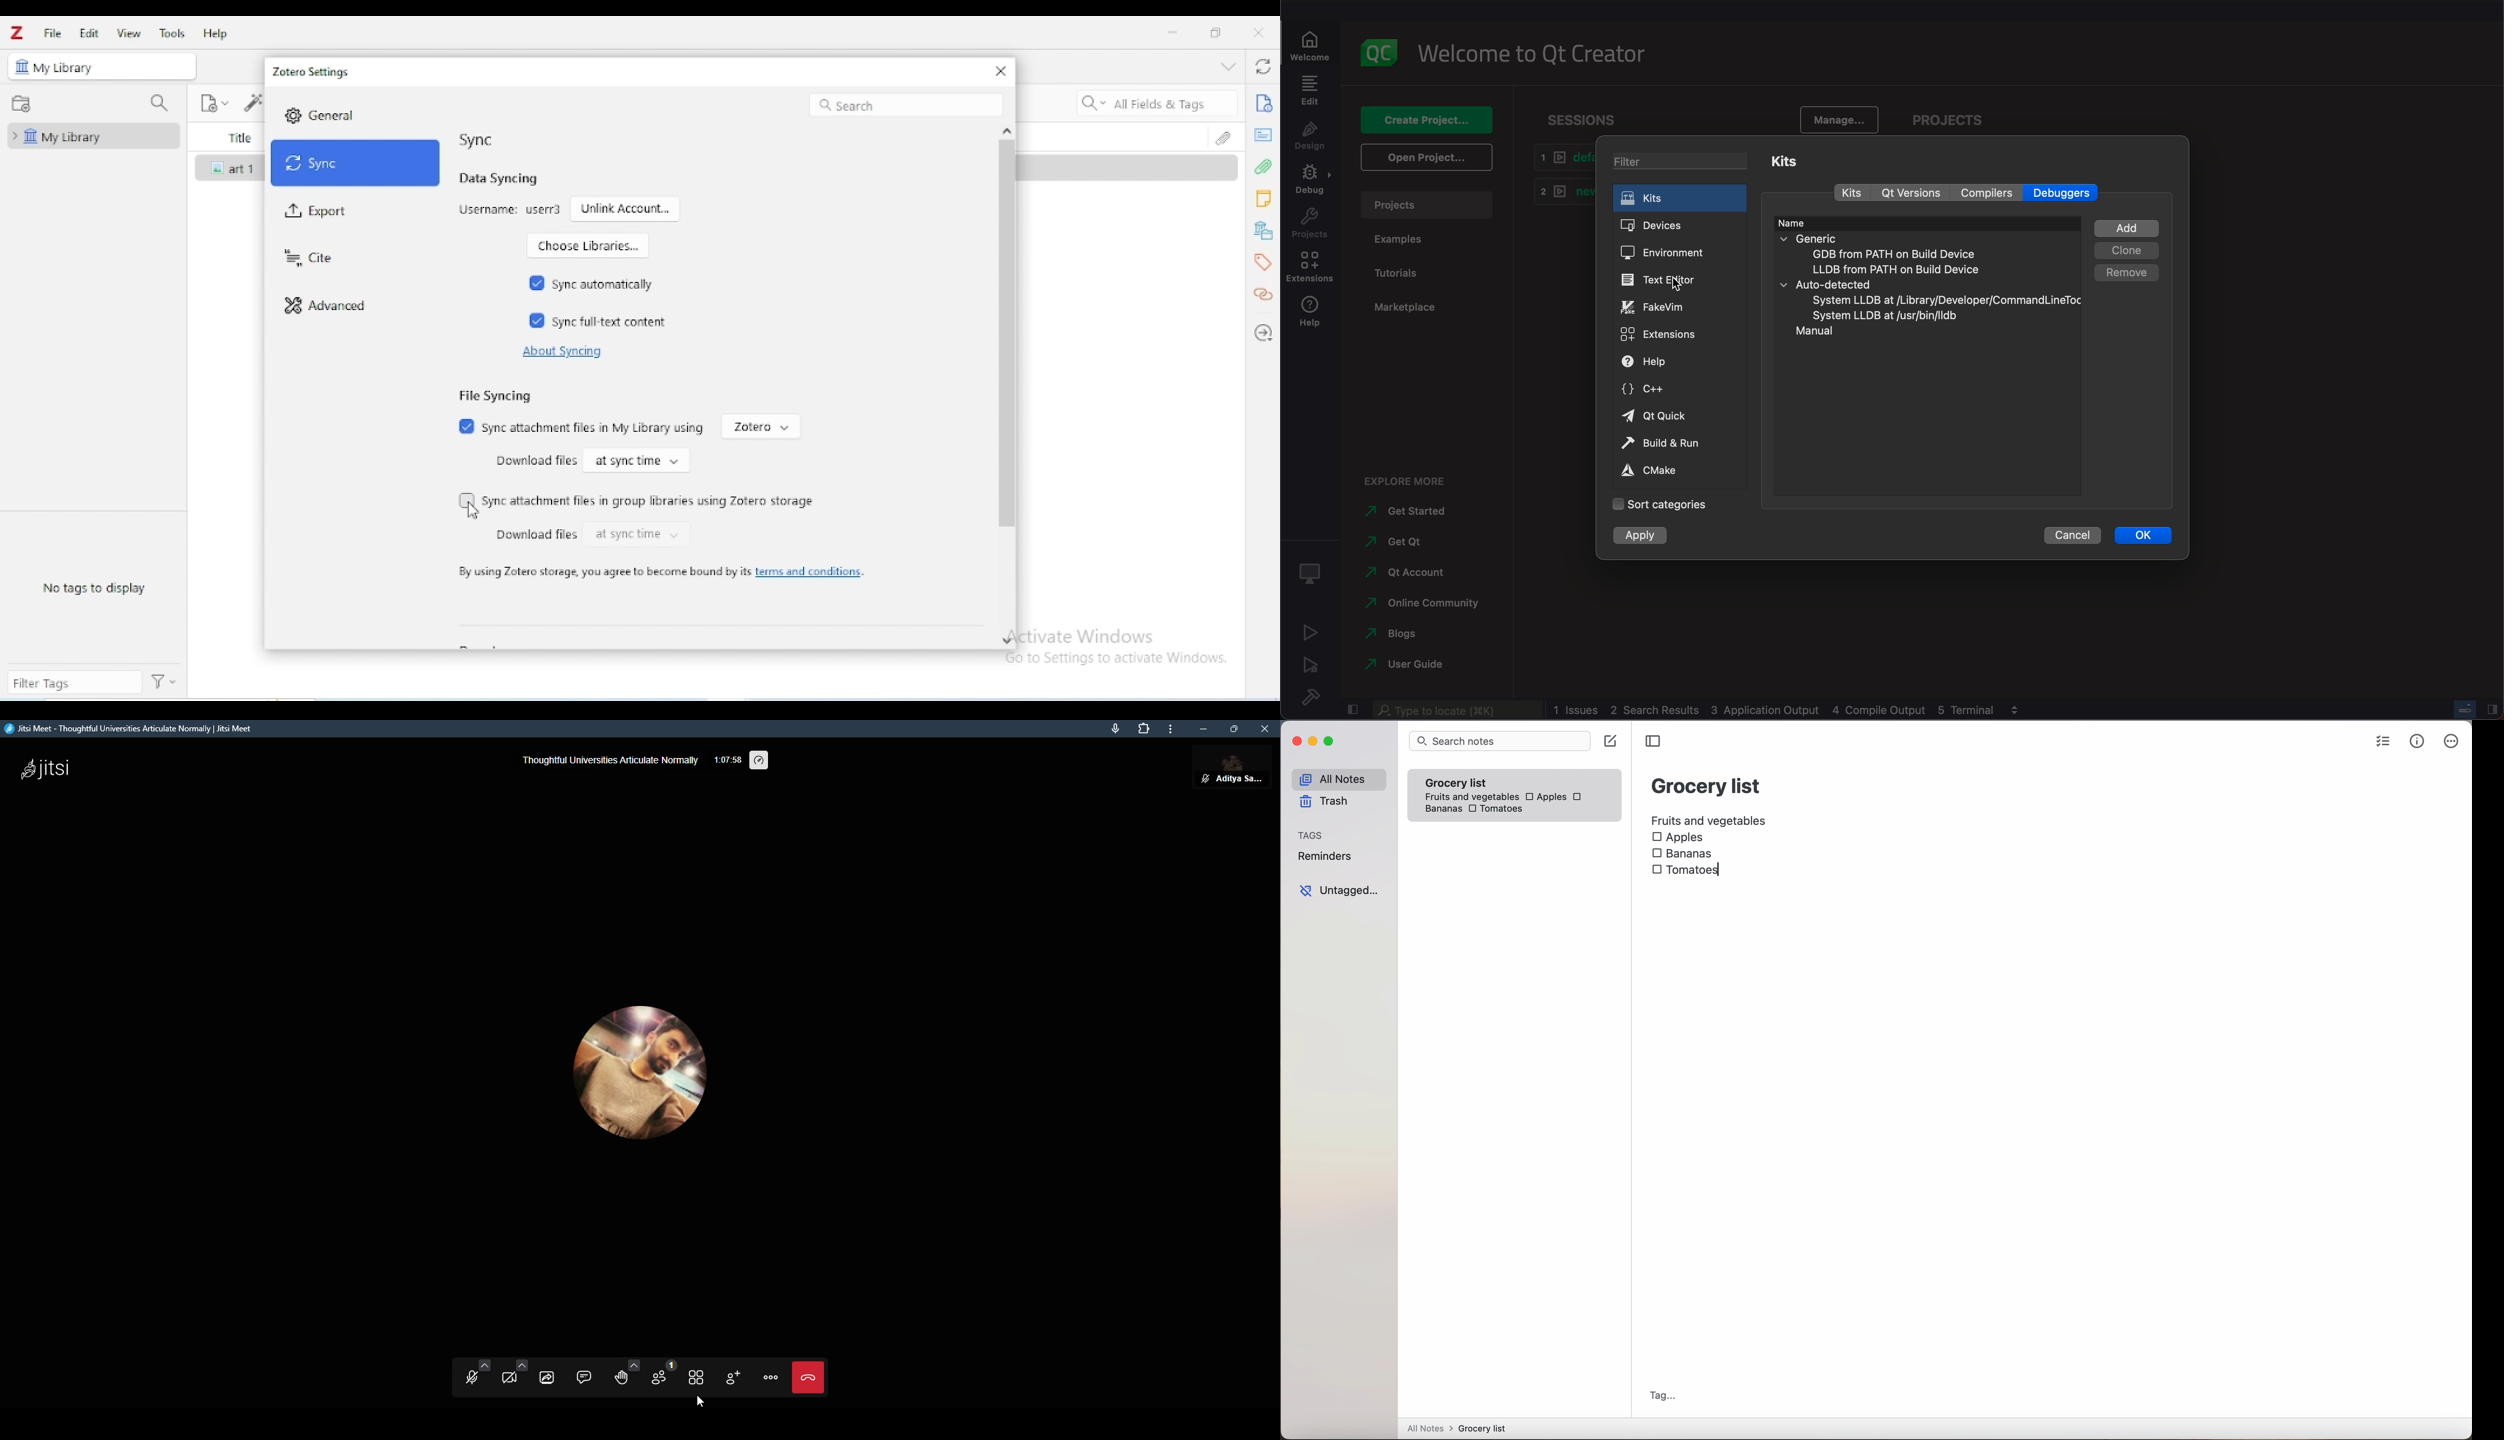  I want to click on tag, so click(1663, 1395).